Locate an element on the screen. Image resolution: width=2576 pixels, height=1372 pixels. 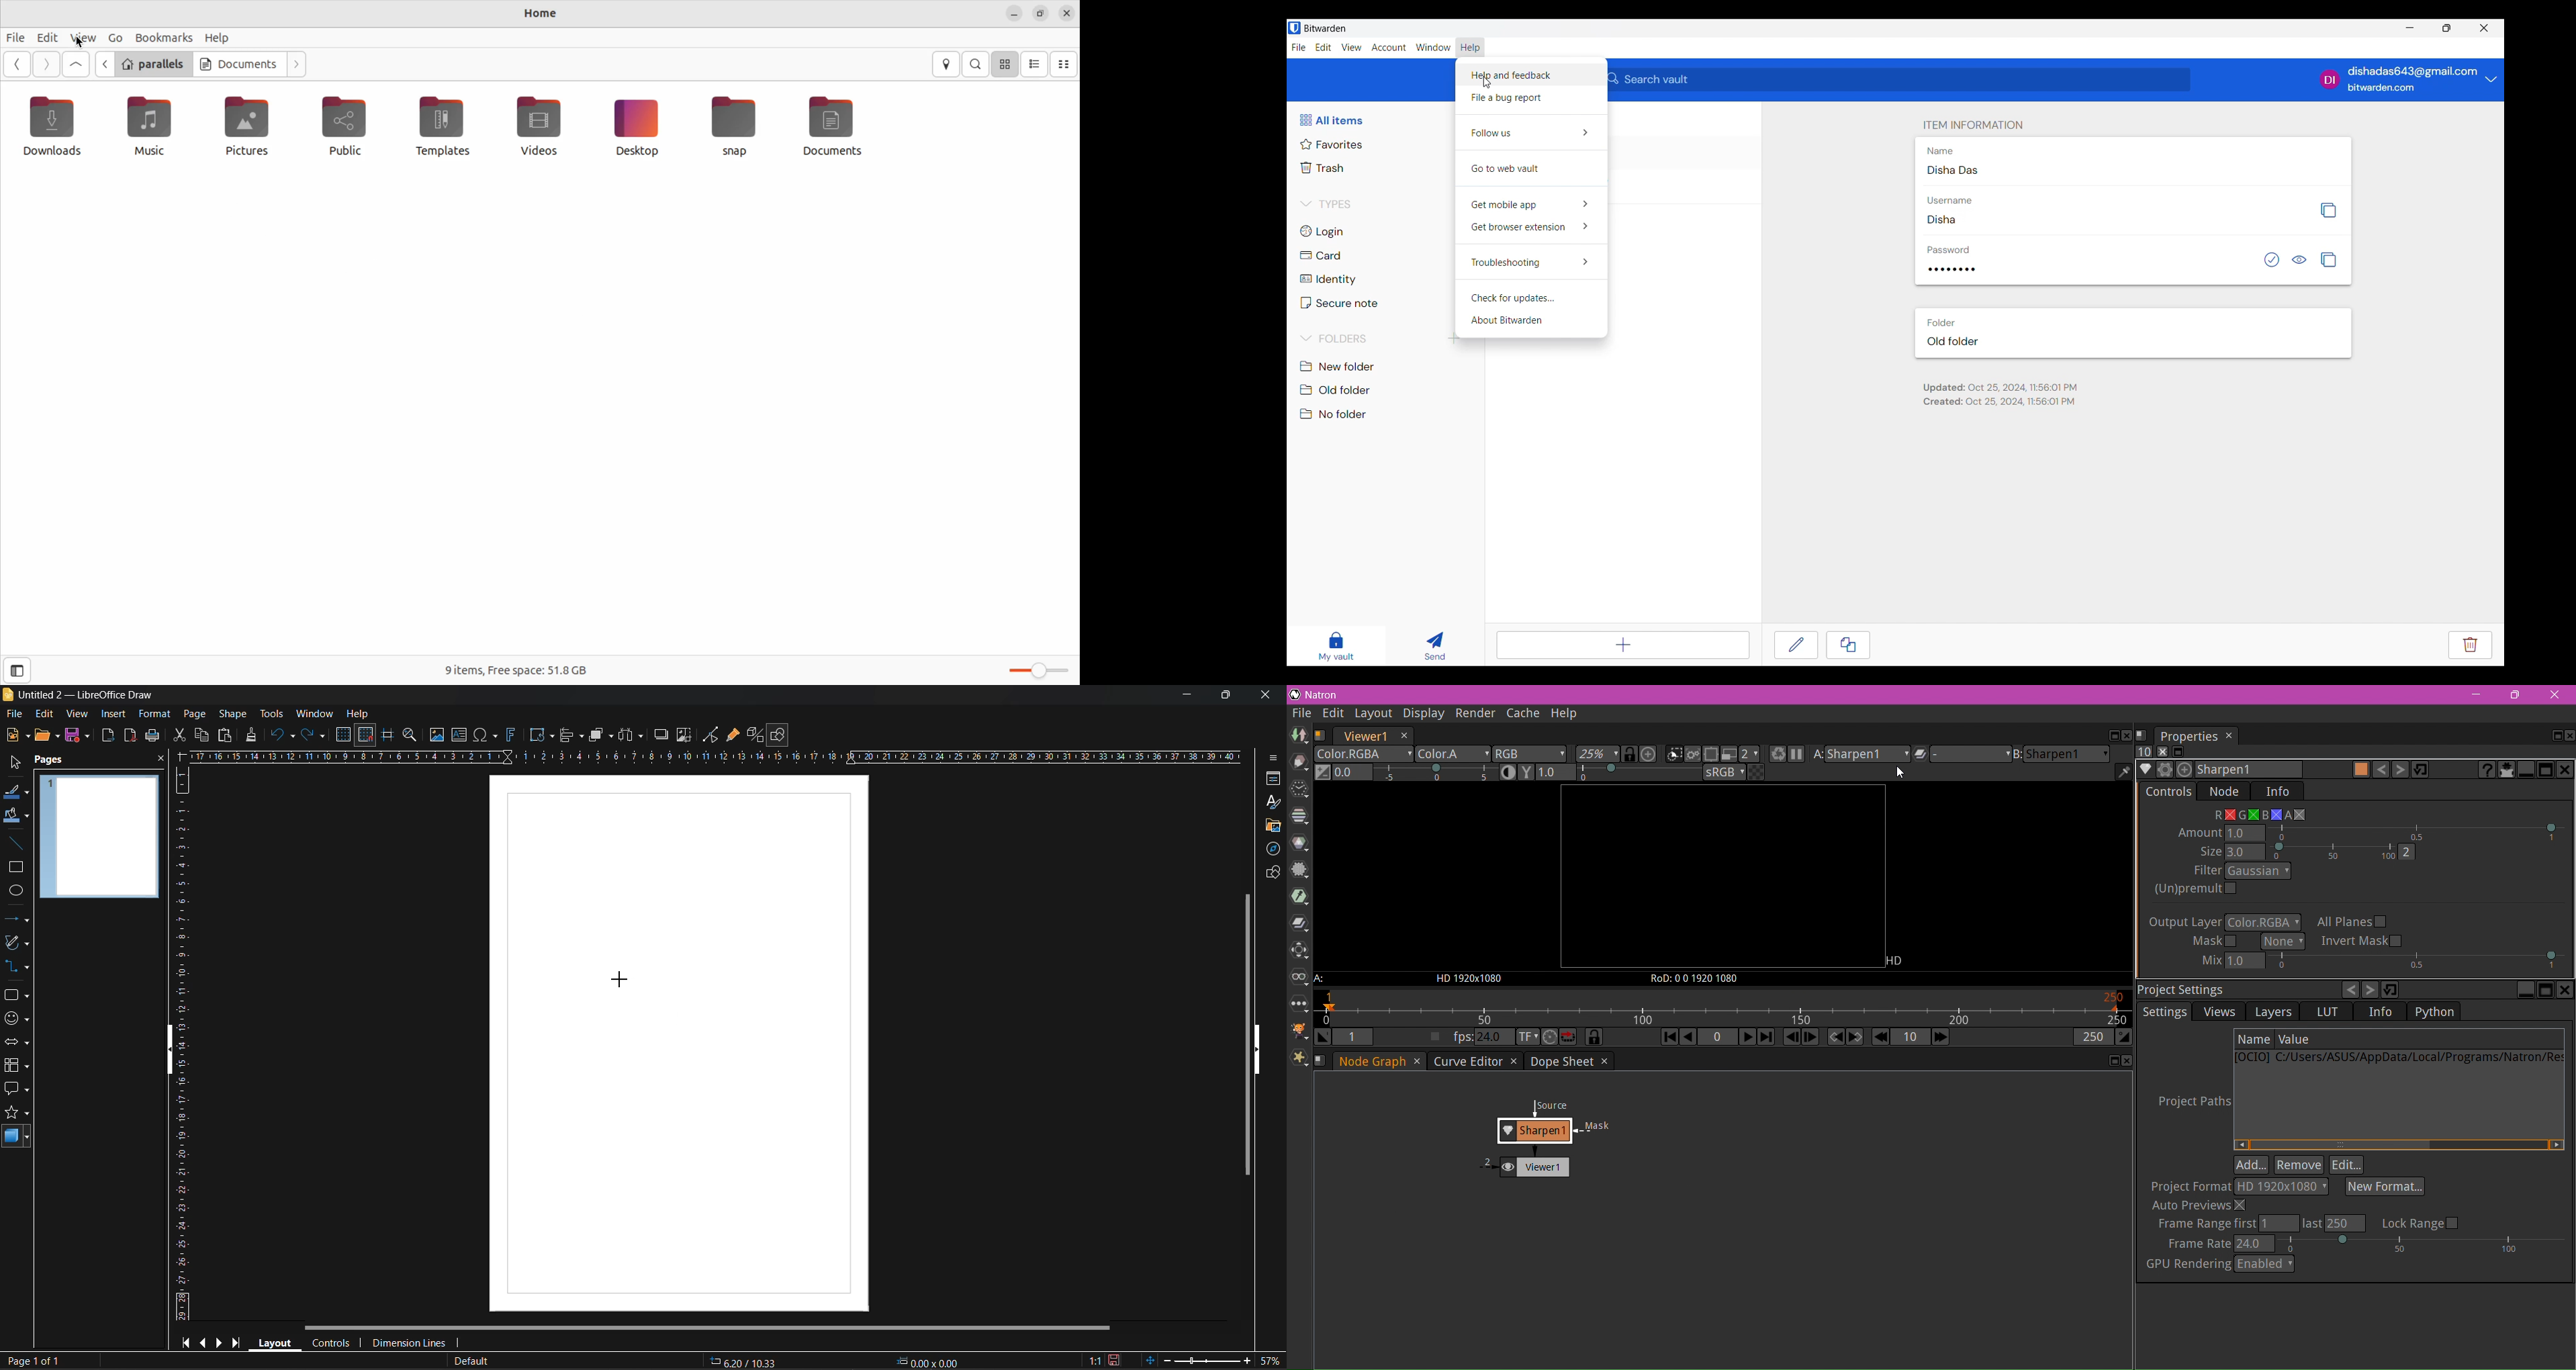
Copy respective detail is located at coordinates (2328, 211).